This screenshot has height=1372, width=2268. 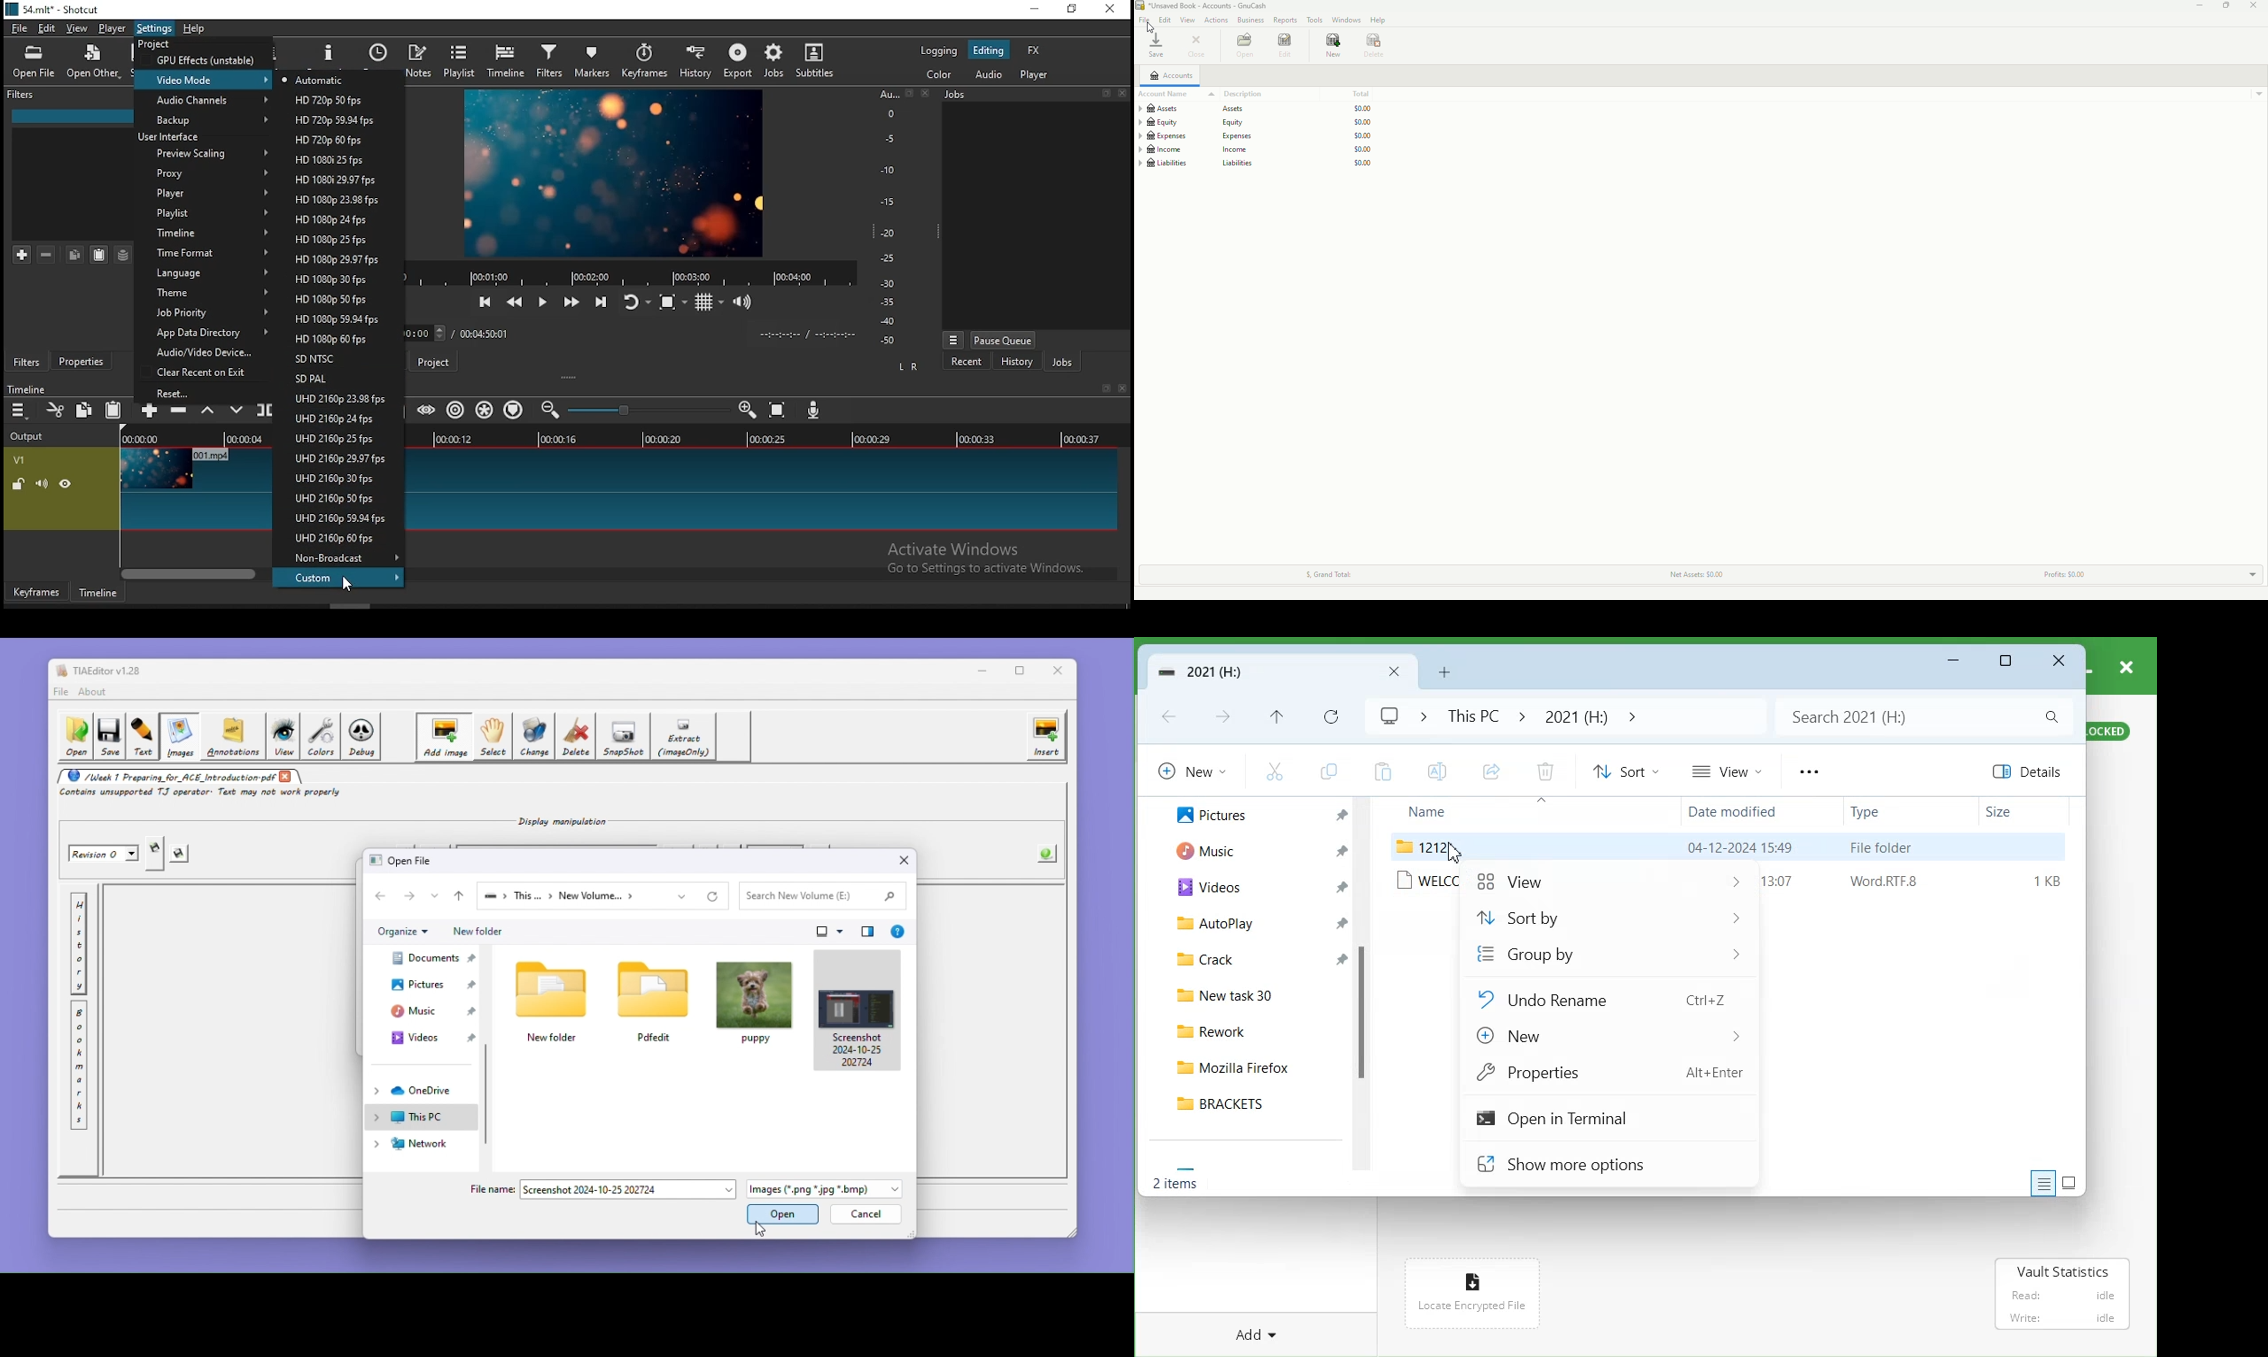 I want to click on volume control, so click(x=746, y=301).